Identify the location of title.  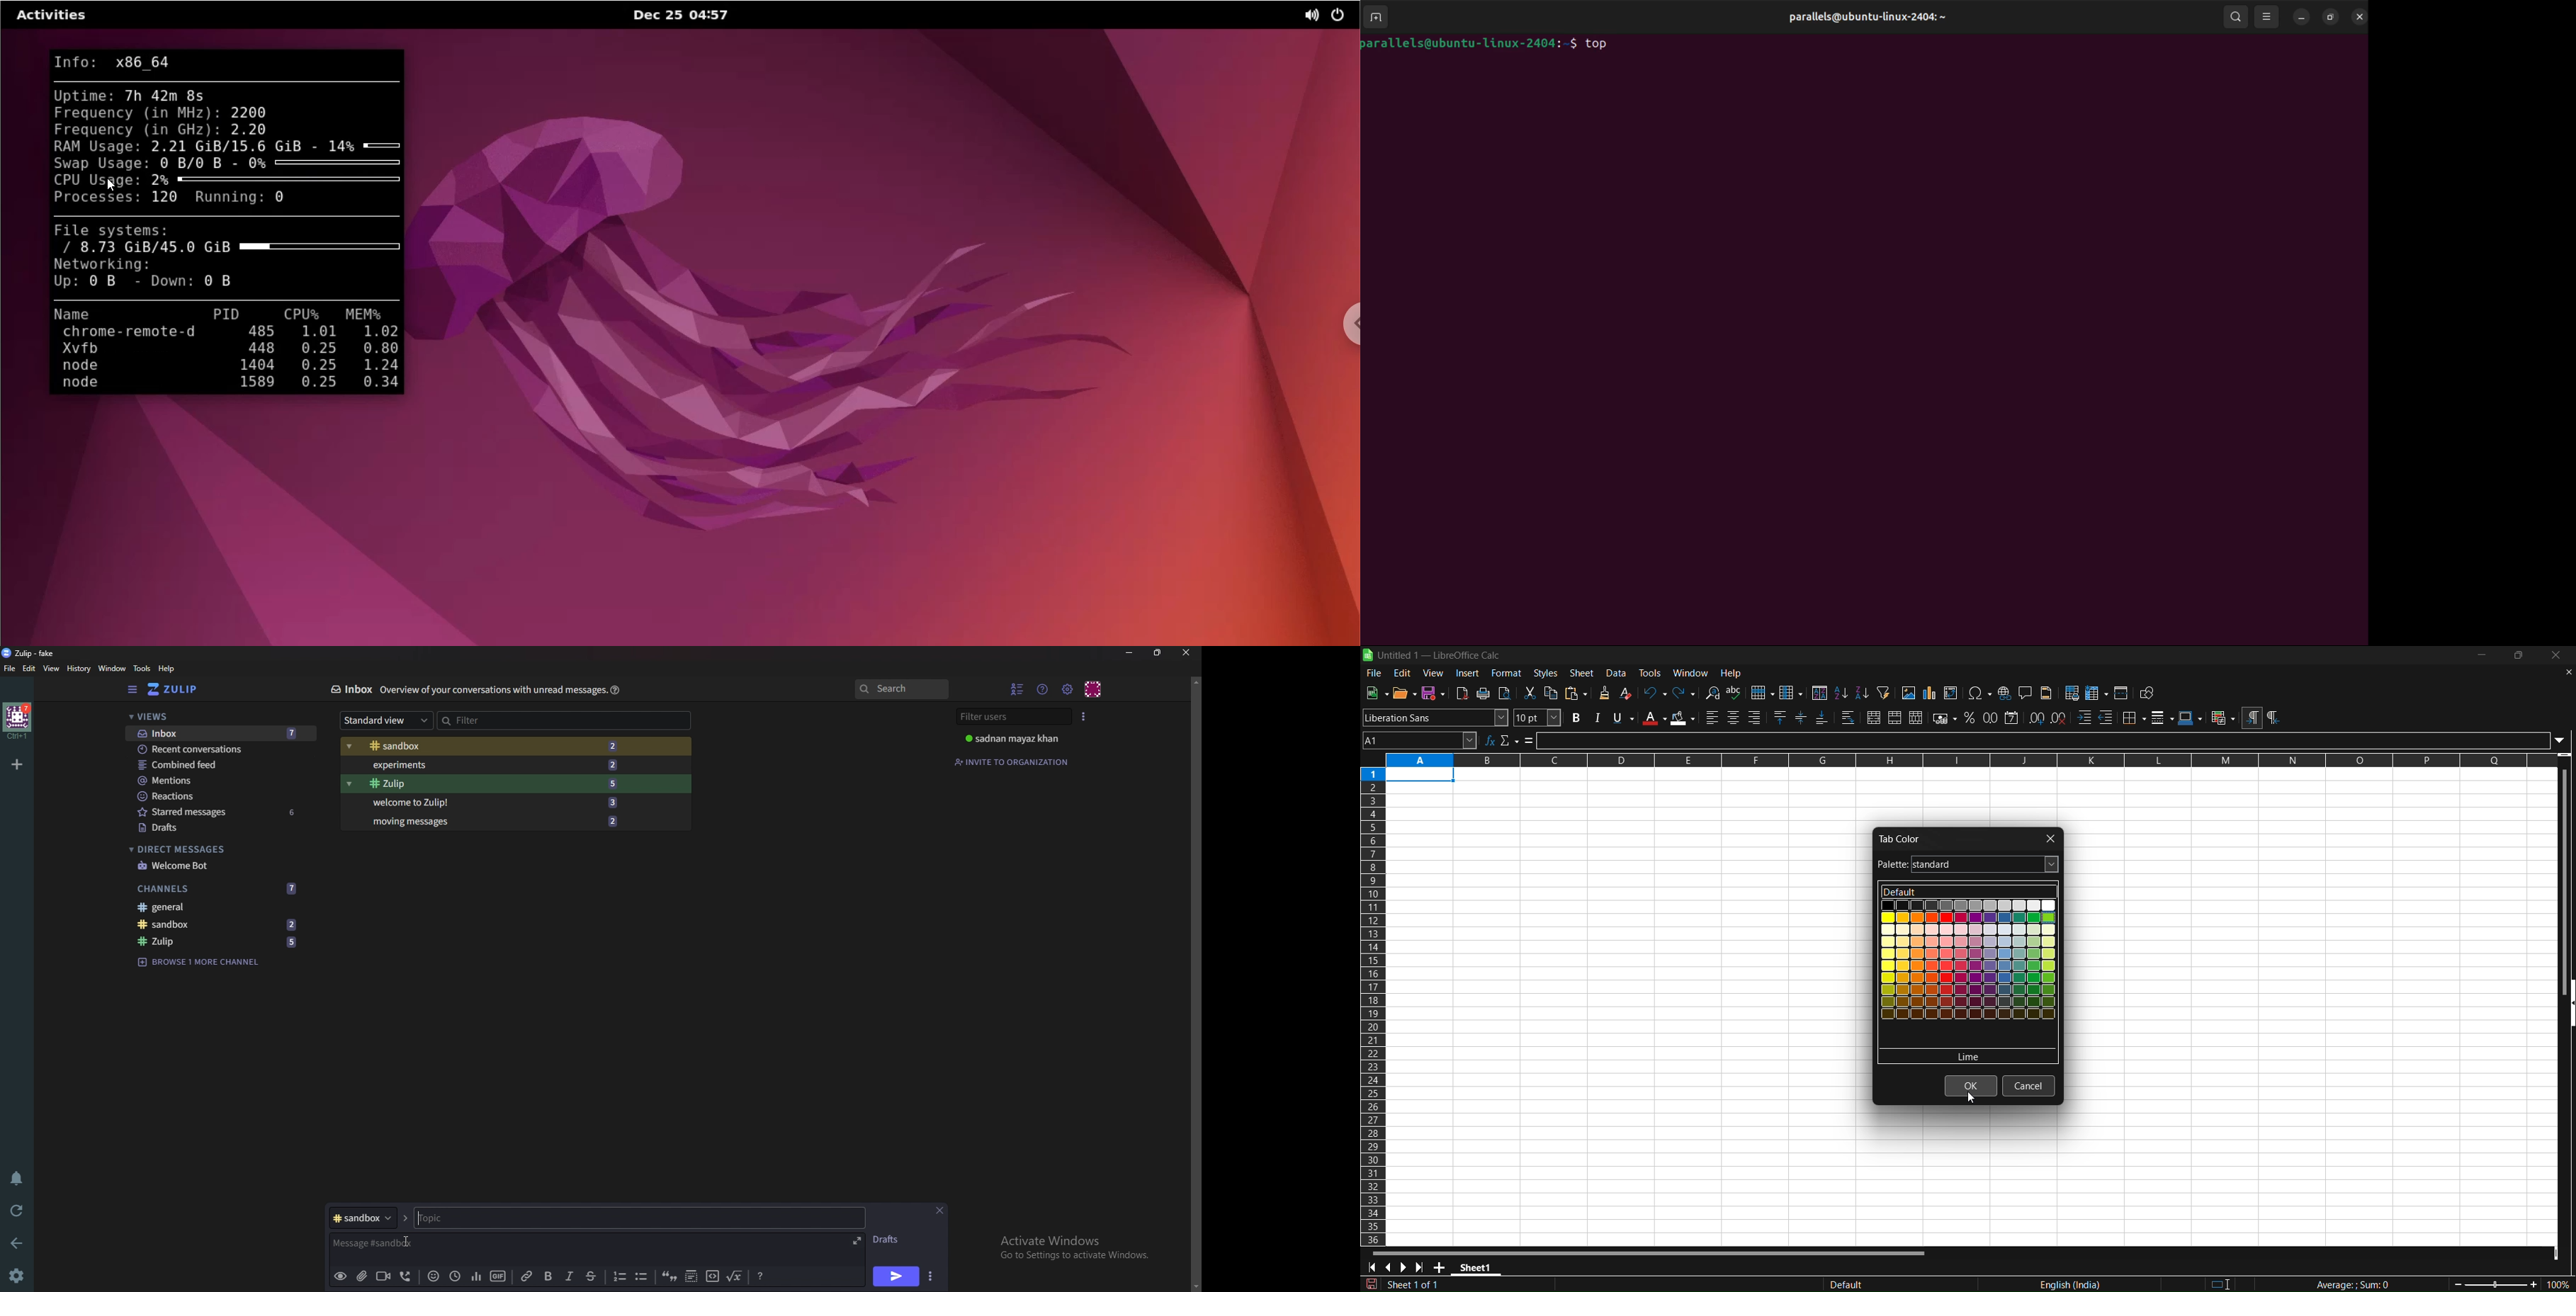
(34, 653).